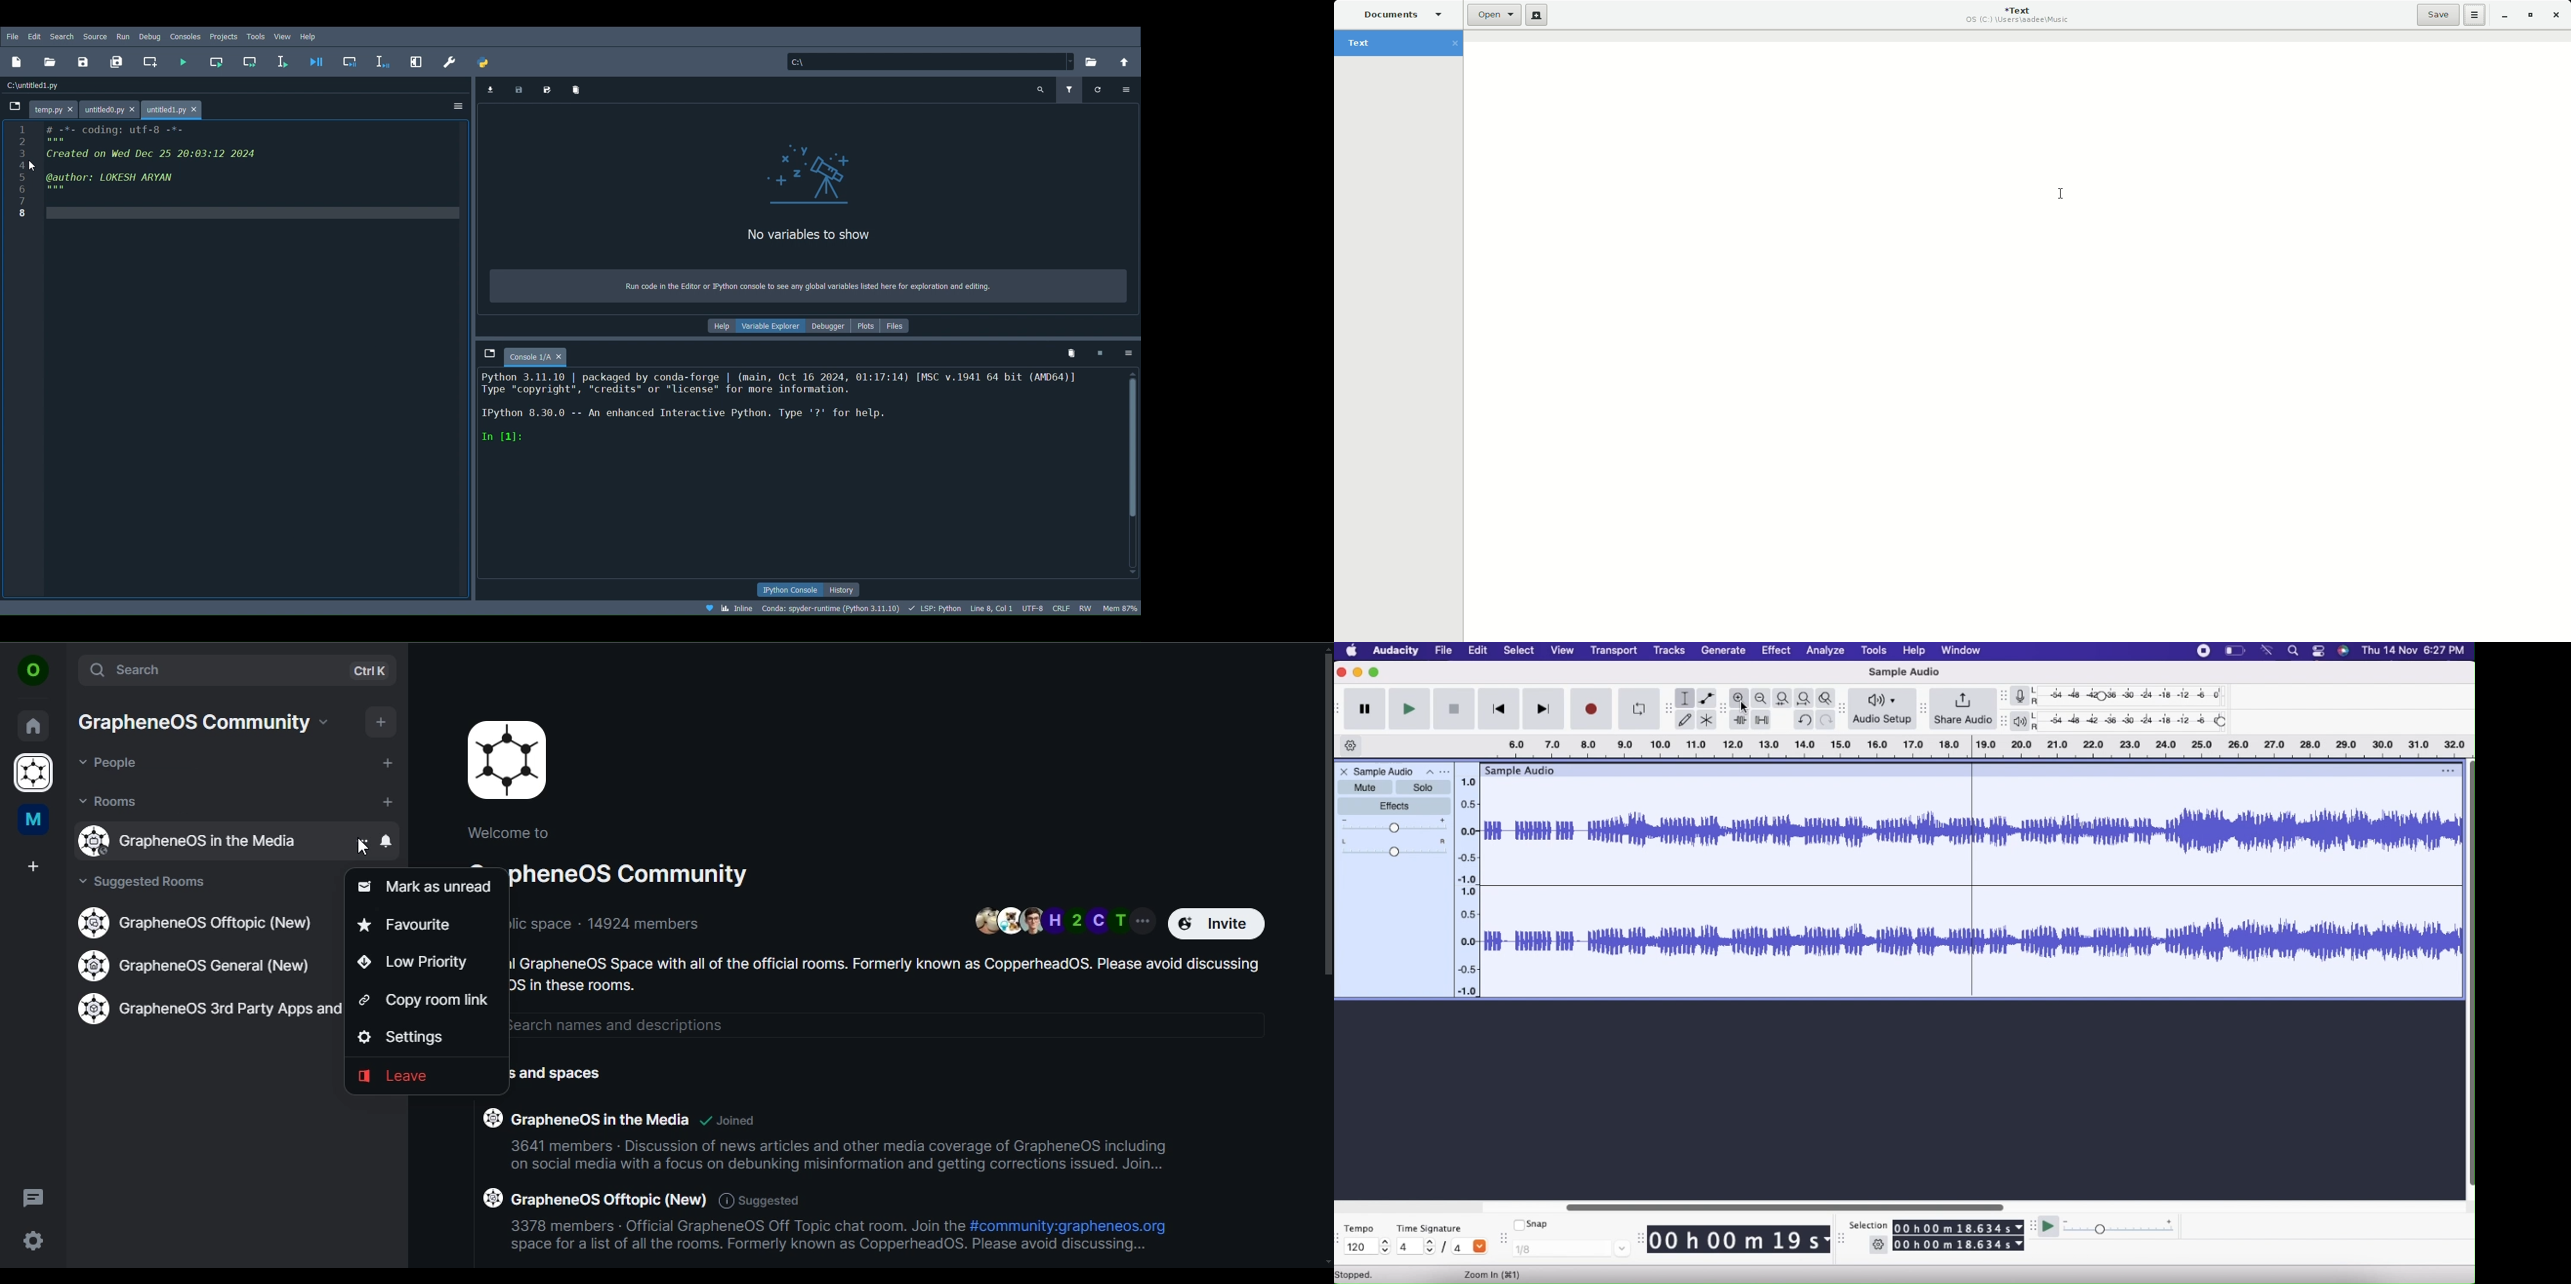  Describe the element at coordinates (405, 1037) in the screenshot. I see `settings` at that location.